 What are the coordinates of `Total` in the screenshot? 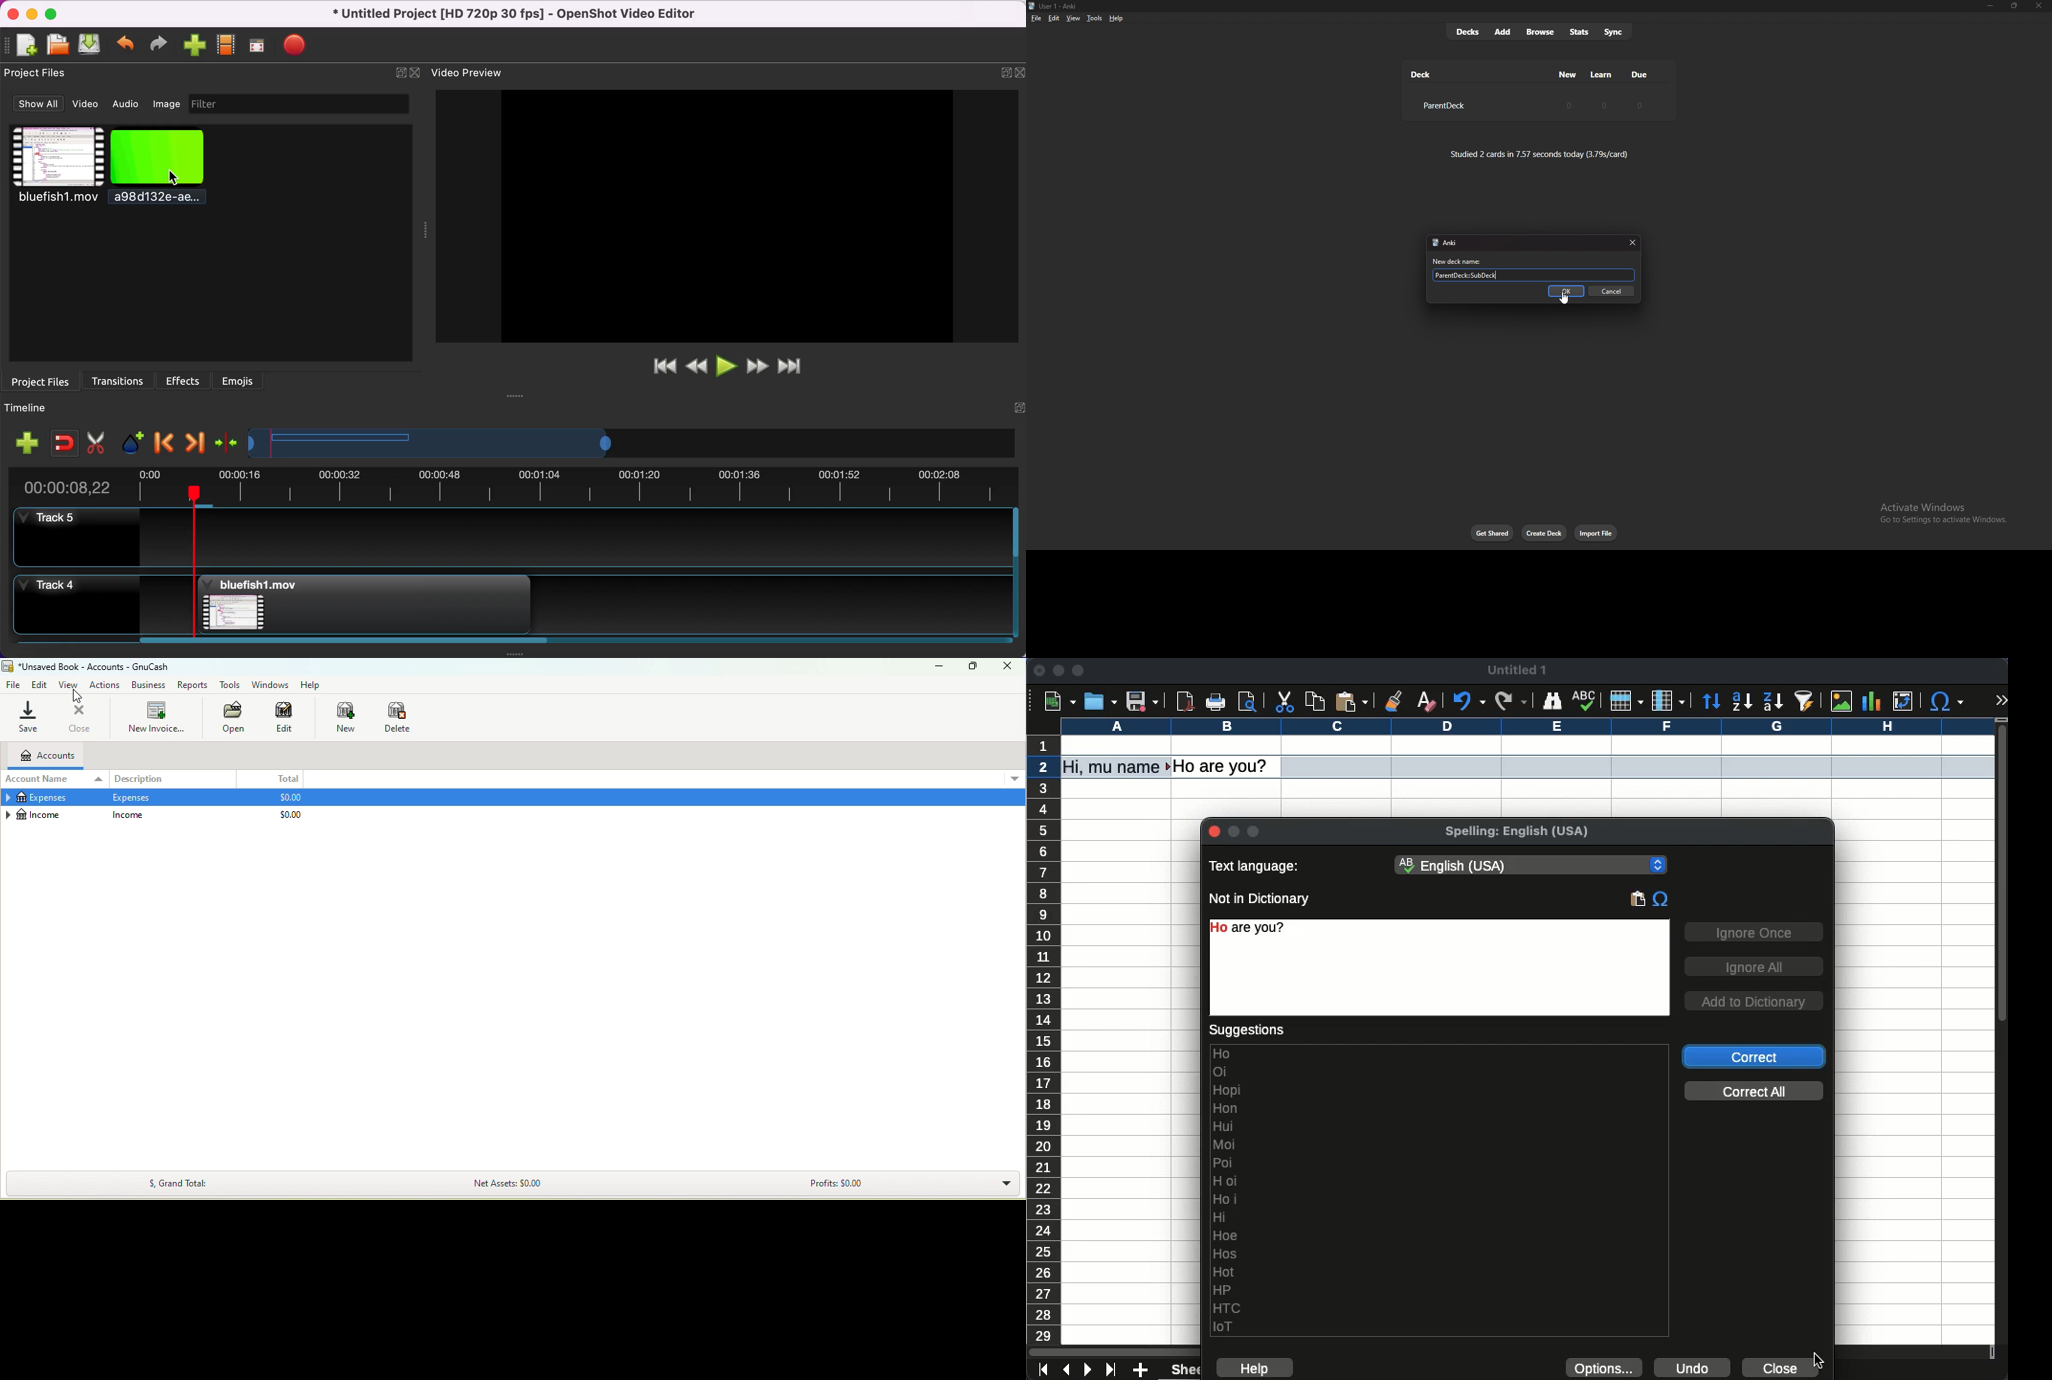 It's located at (273, 779).